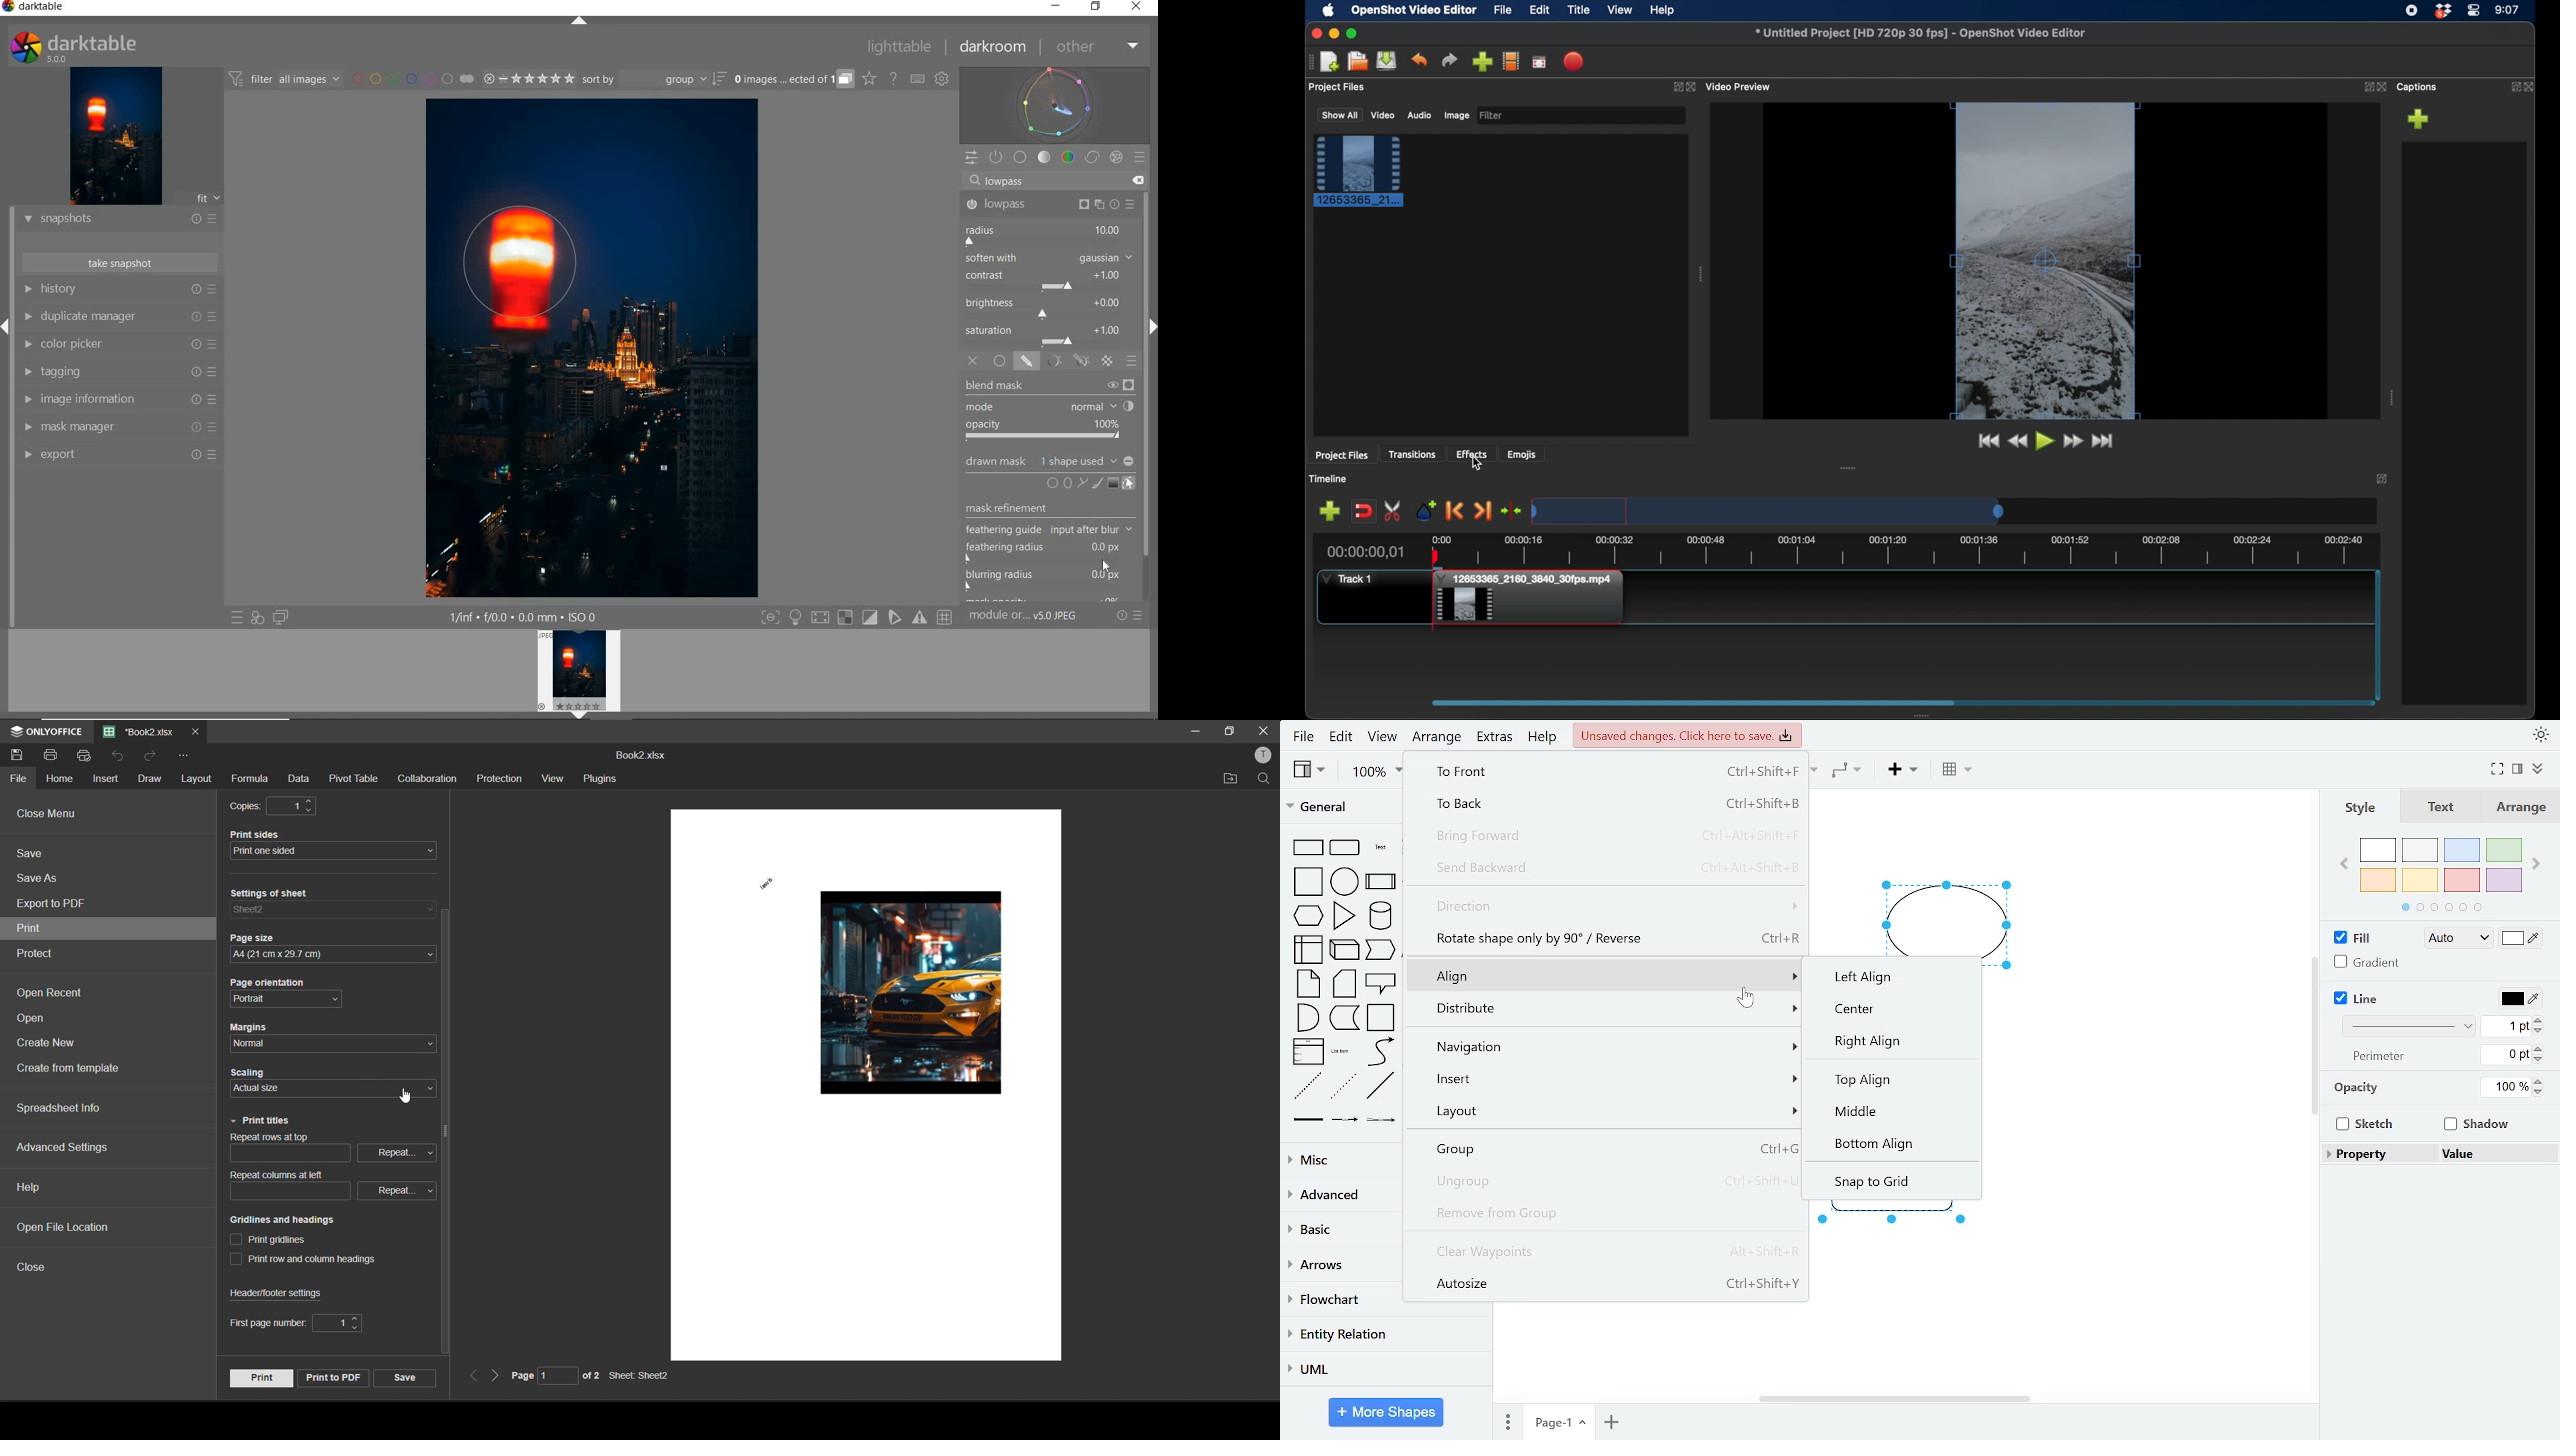 The image size is (2576, 1456). I want to click on note, so click(1308, 984).